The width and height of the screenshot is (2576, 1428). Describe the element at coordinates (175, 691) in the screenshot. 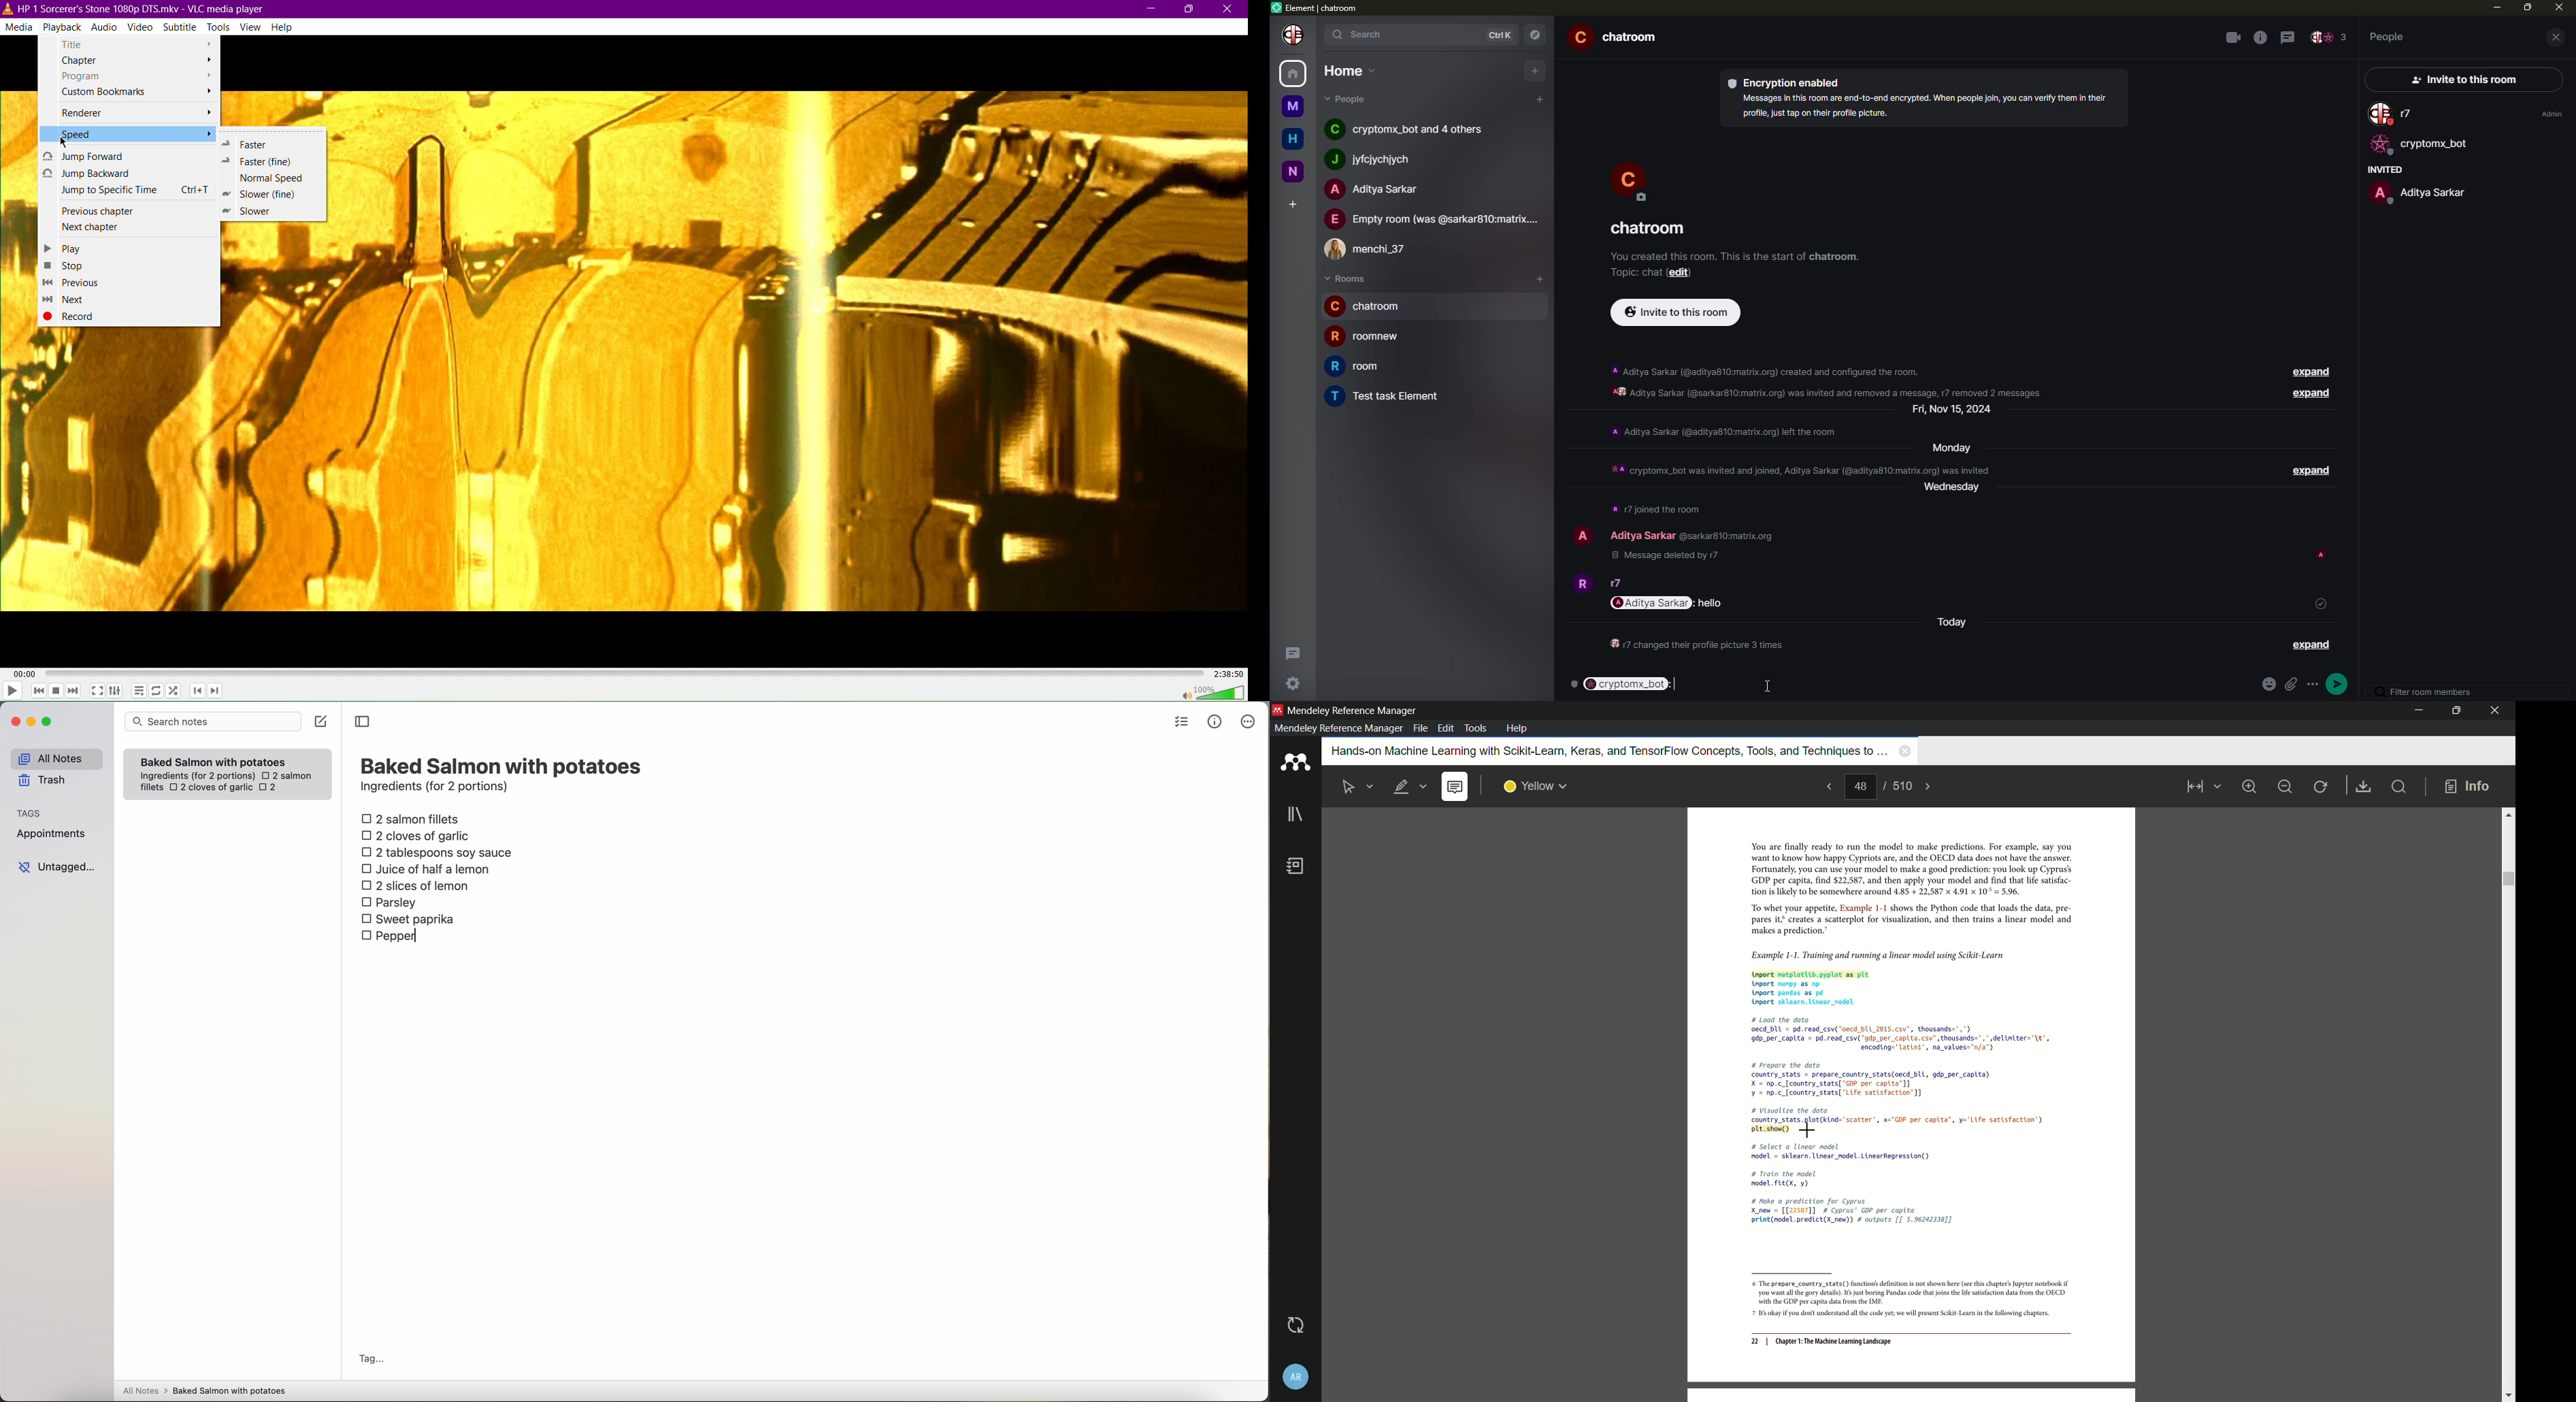

I see `Random` at that location.